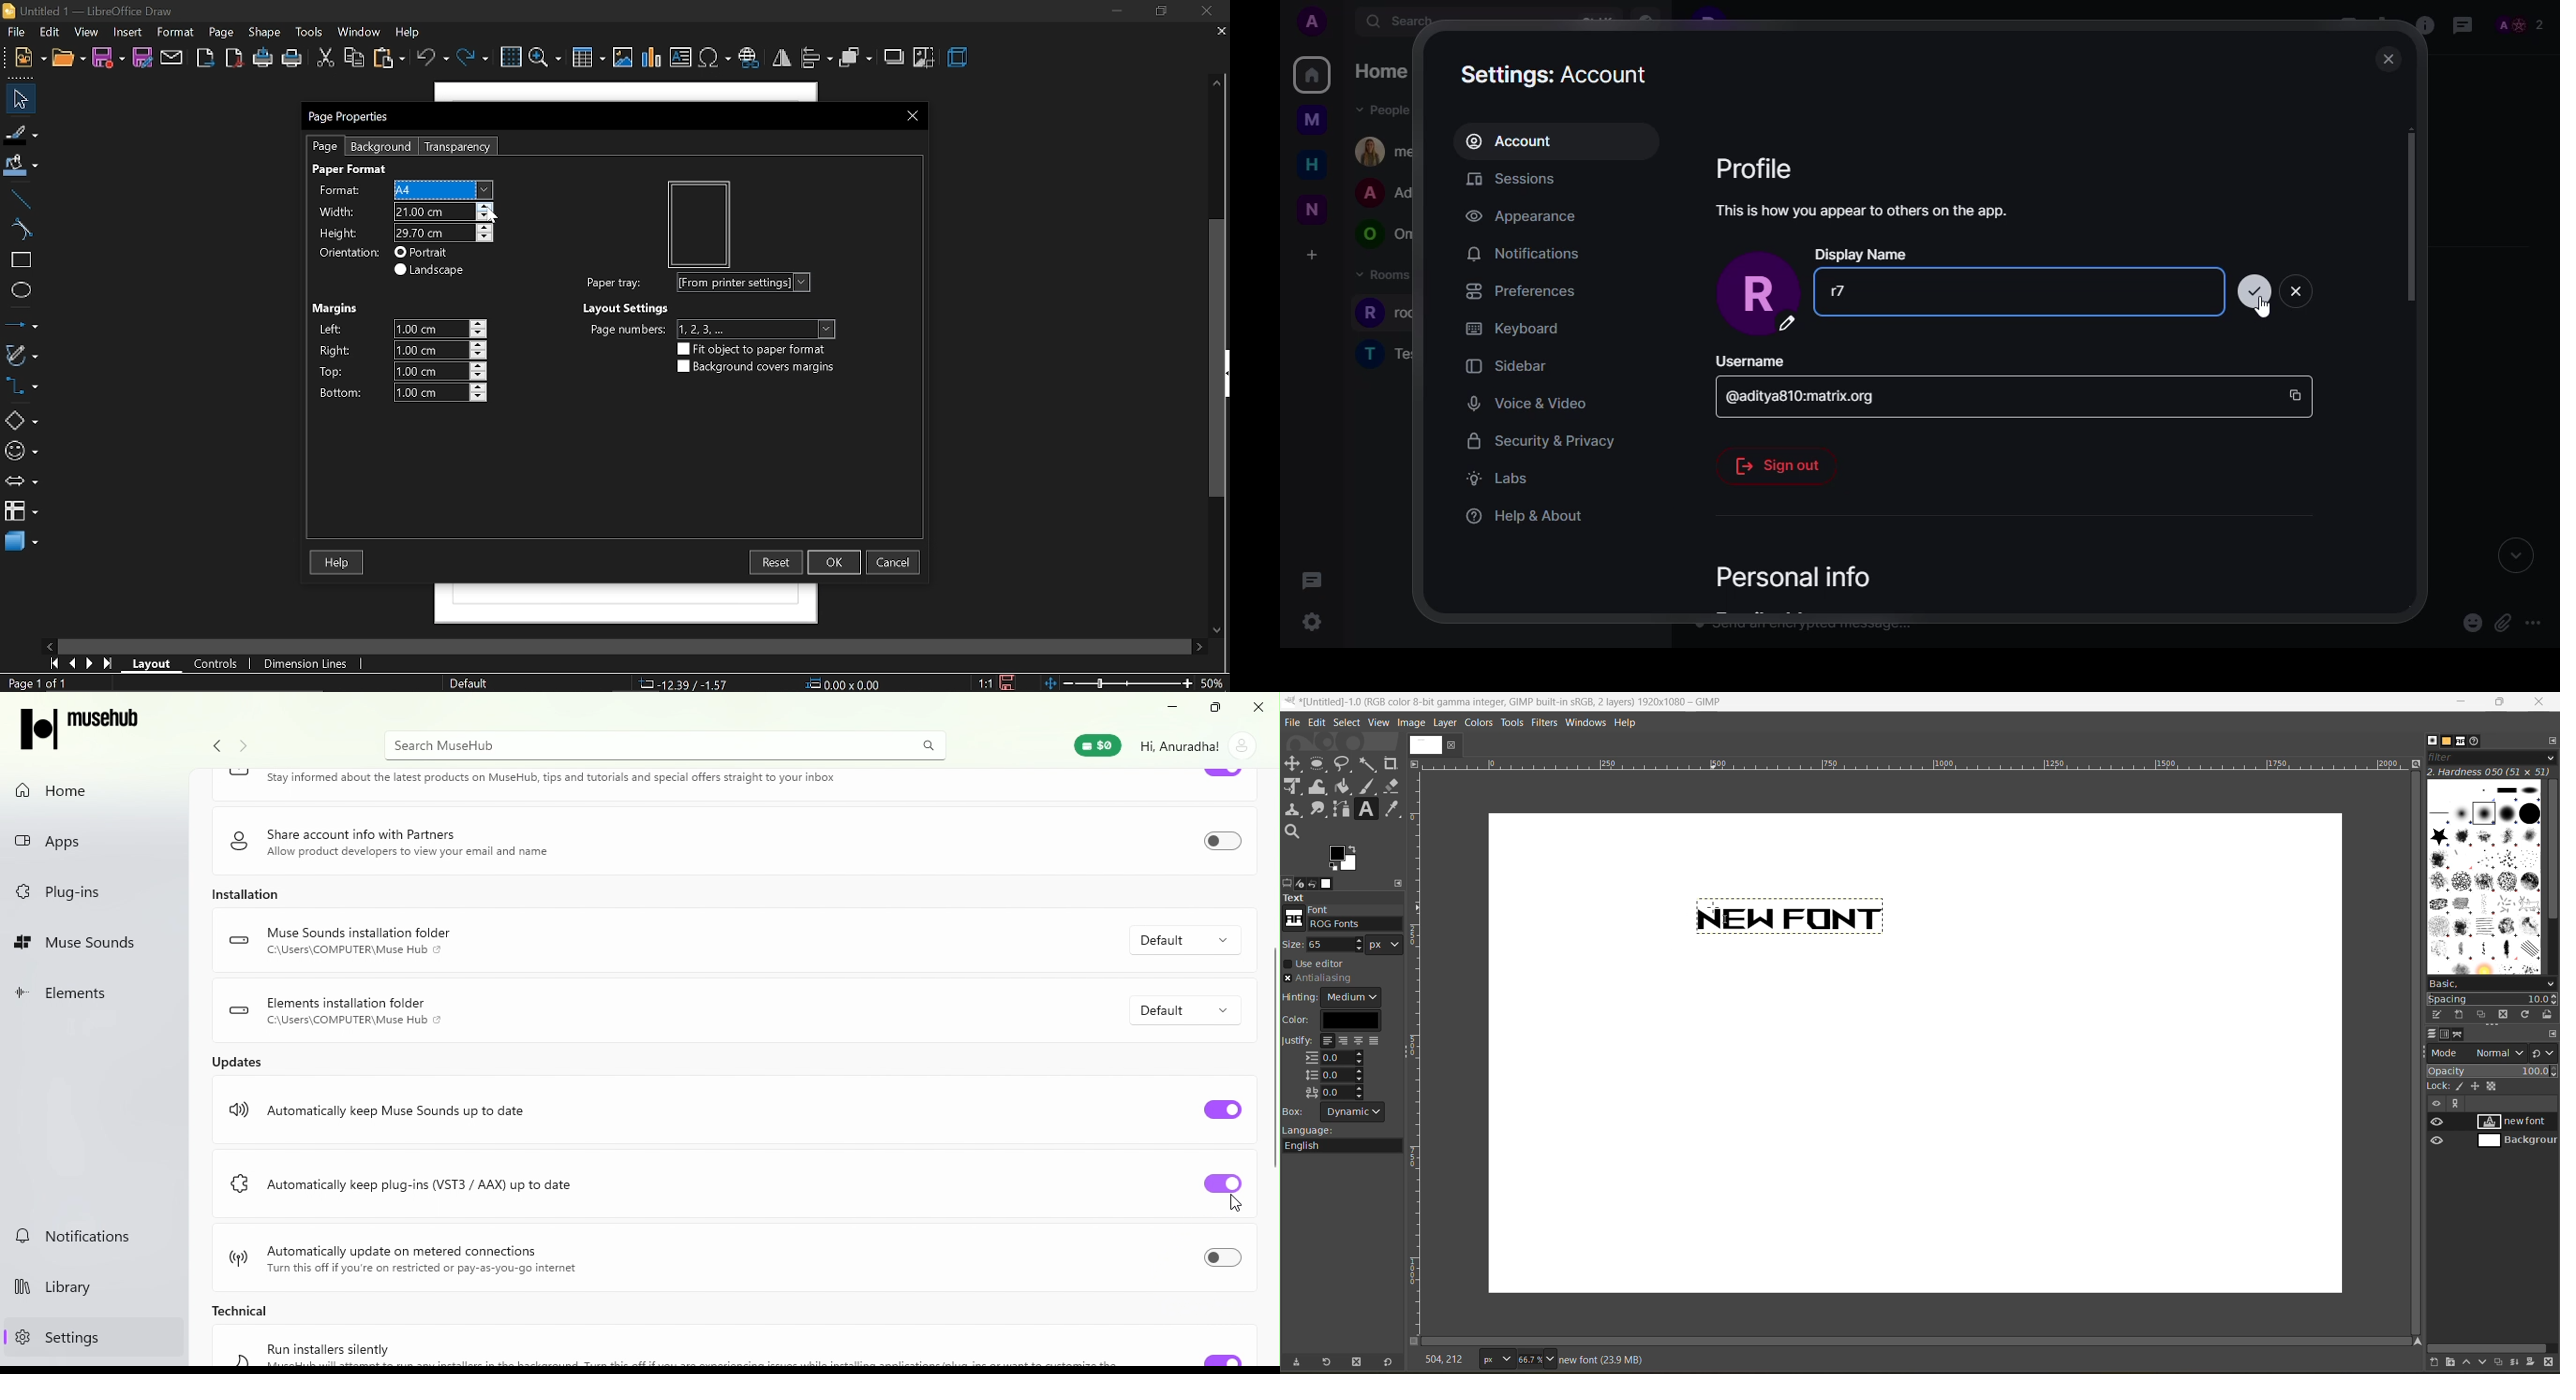 The height and width of the screenshot is (1400, 2576). Describe the element at coordinates (292, 61) in the screenshot. I see `print` at that location.